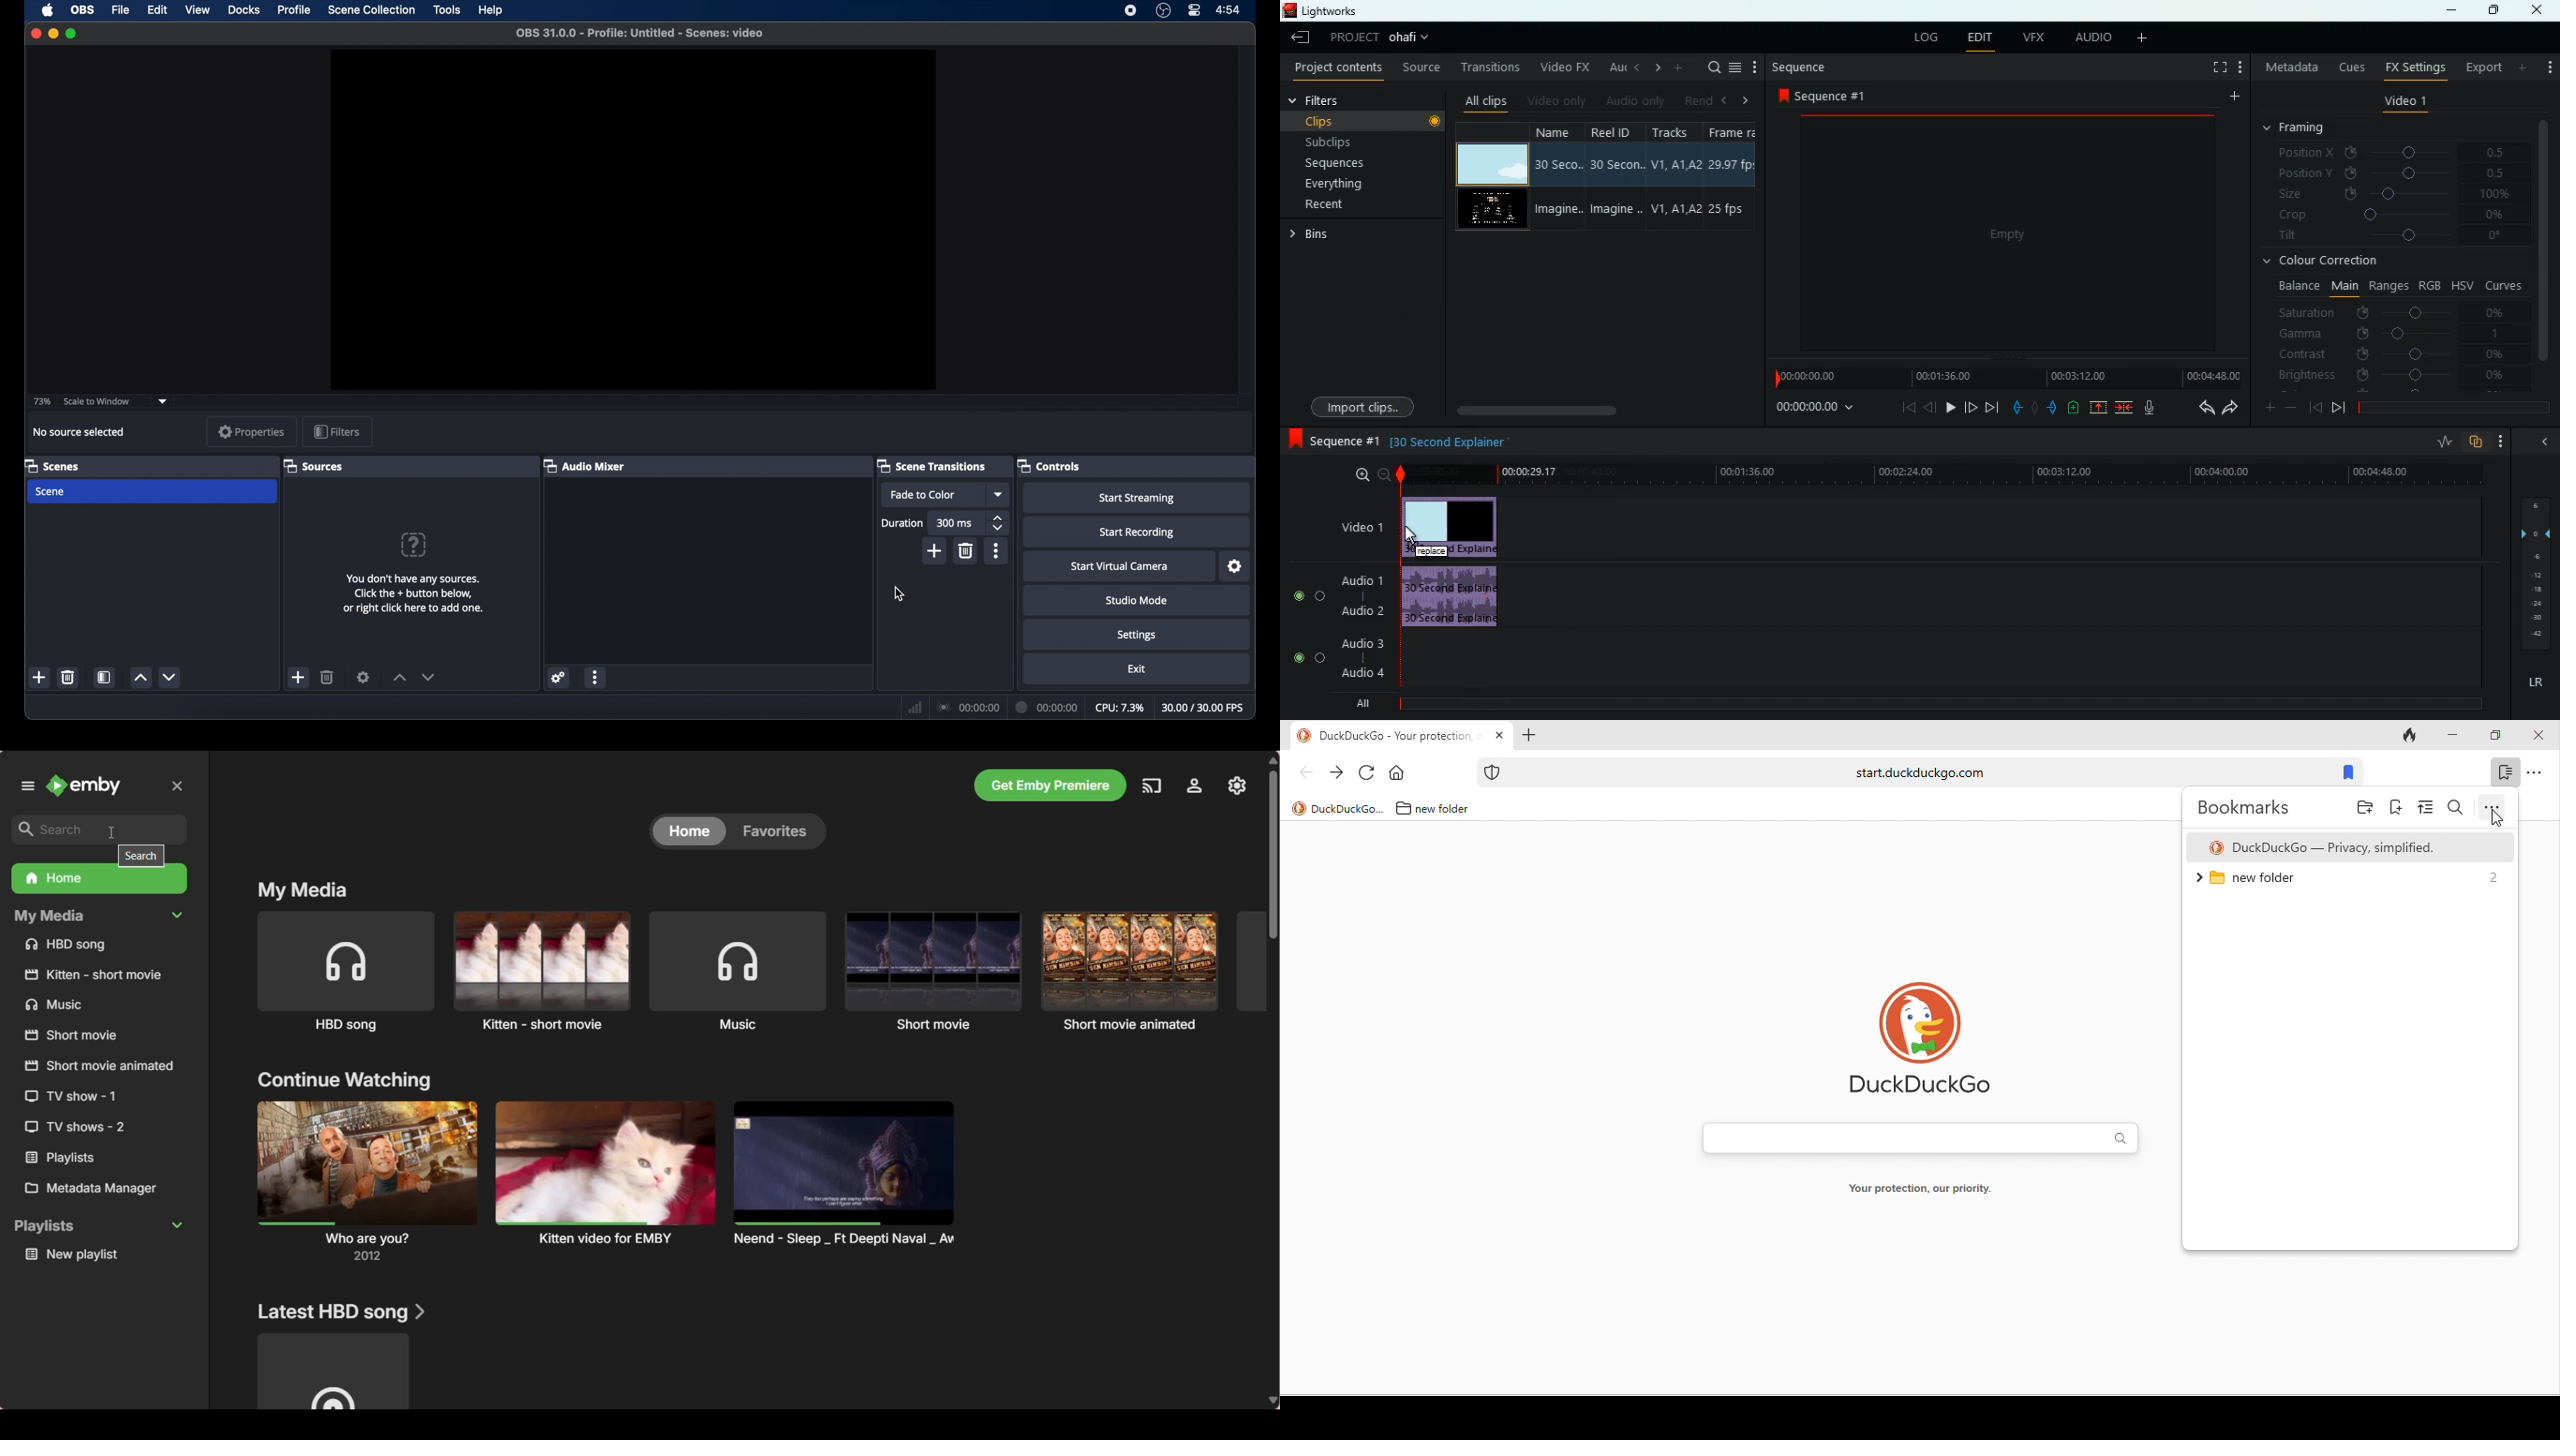  What do you see at coordinates (934, 971) in the screenshot?
I see `Short movie` at bounding box center [934, 971].